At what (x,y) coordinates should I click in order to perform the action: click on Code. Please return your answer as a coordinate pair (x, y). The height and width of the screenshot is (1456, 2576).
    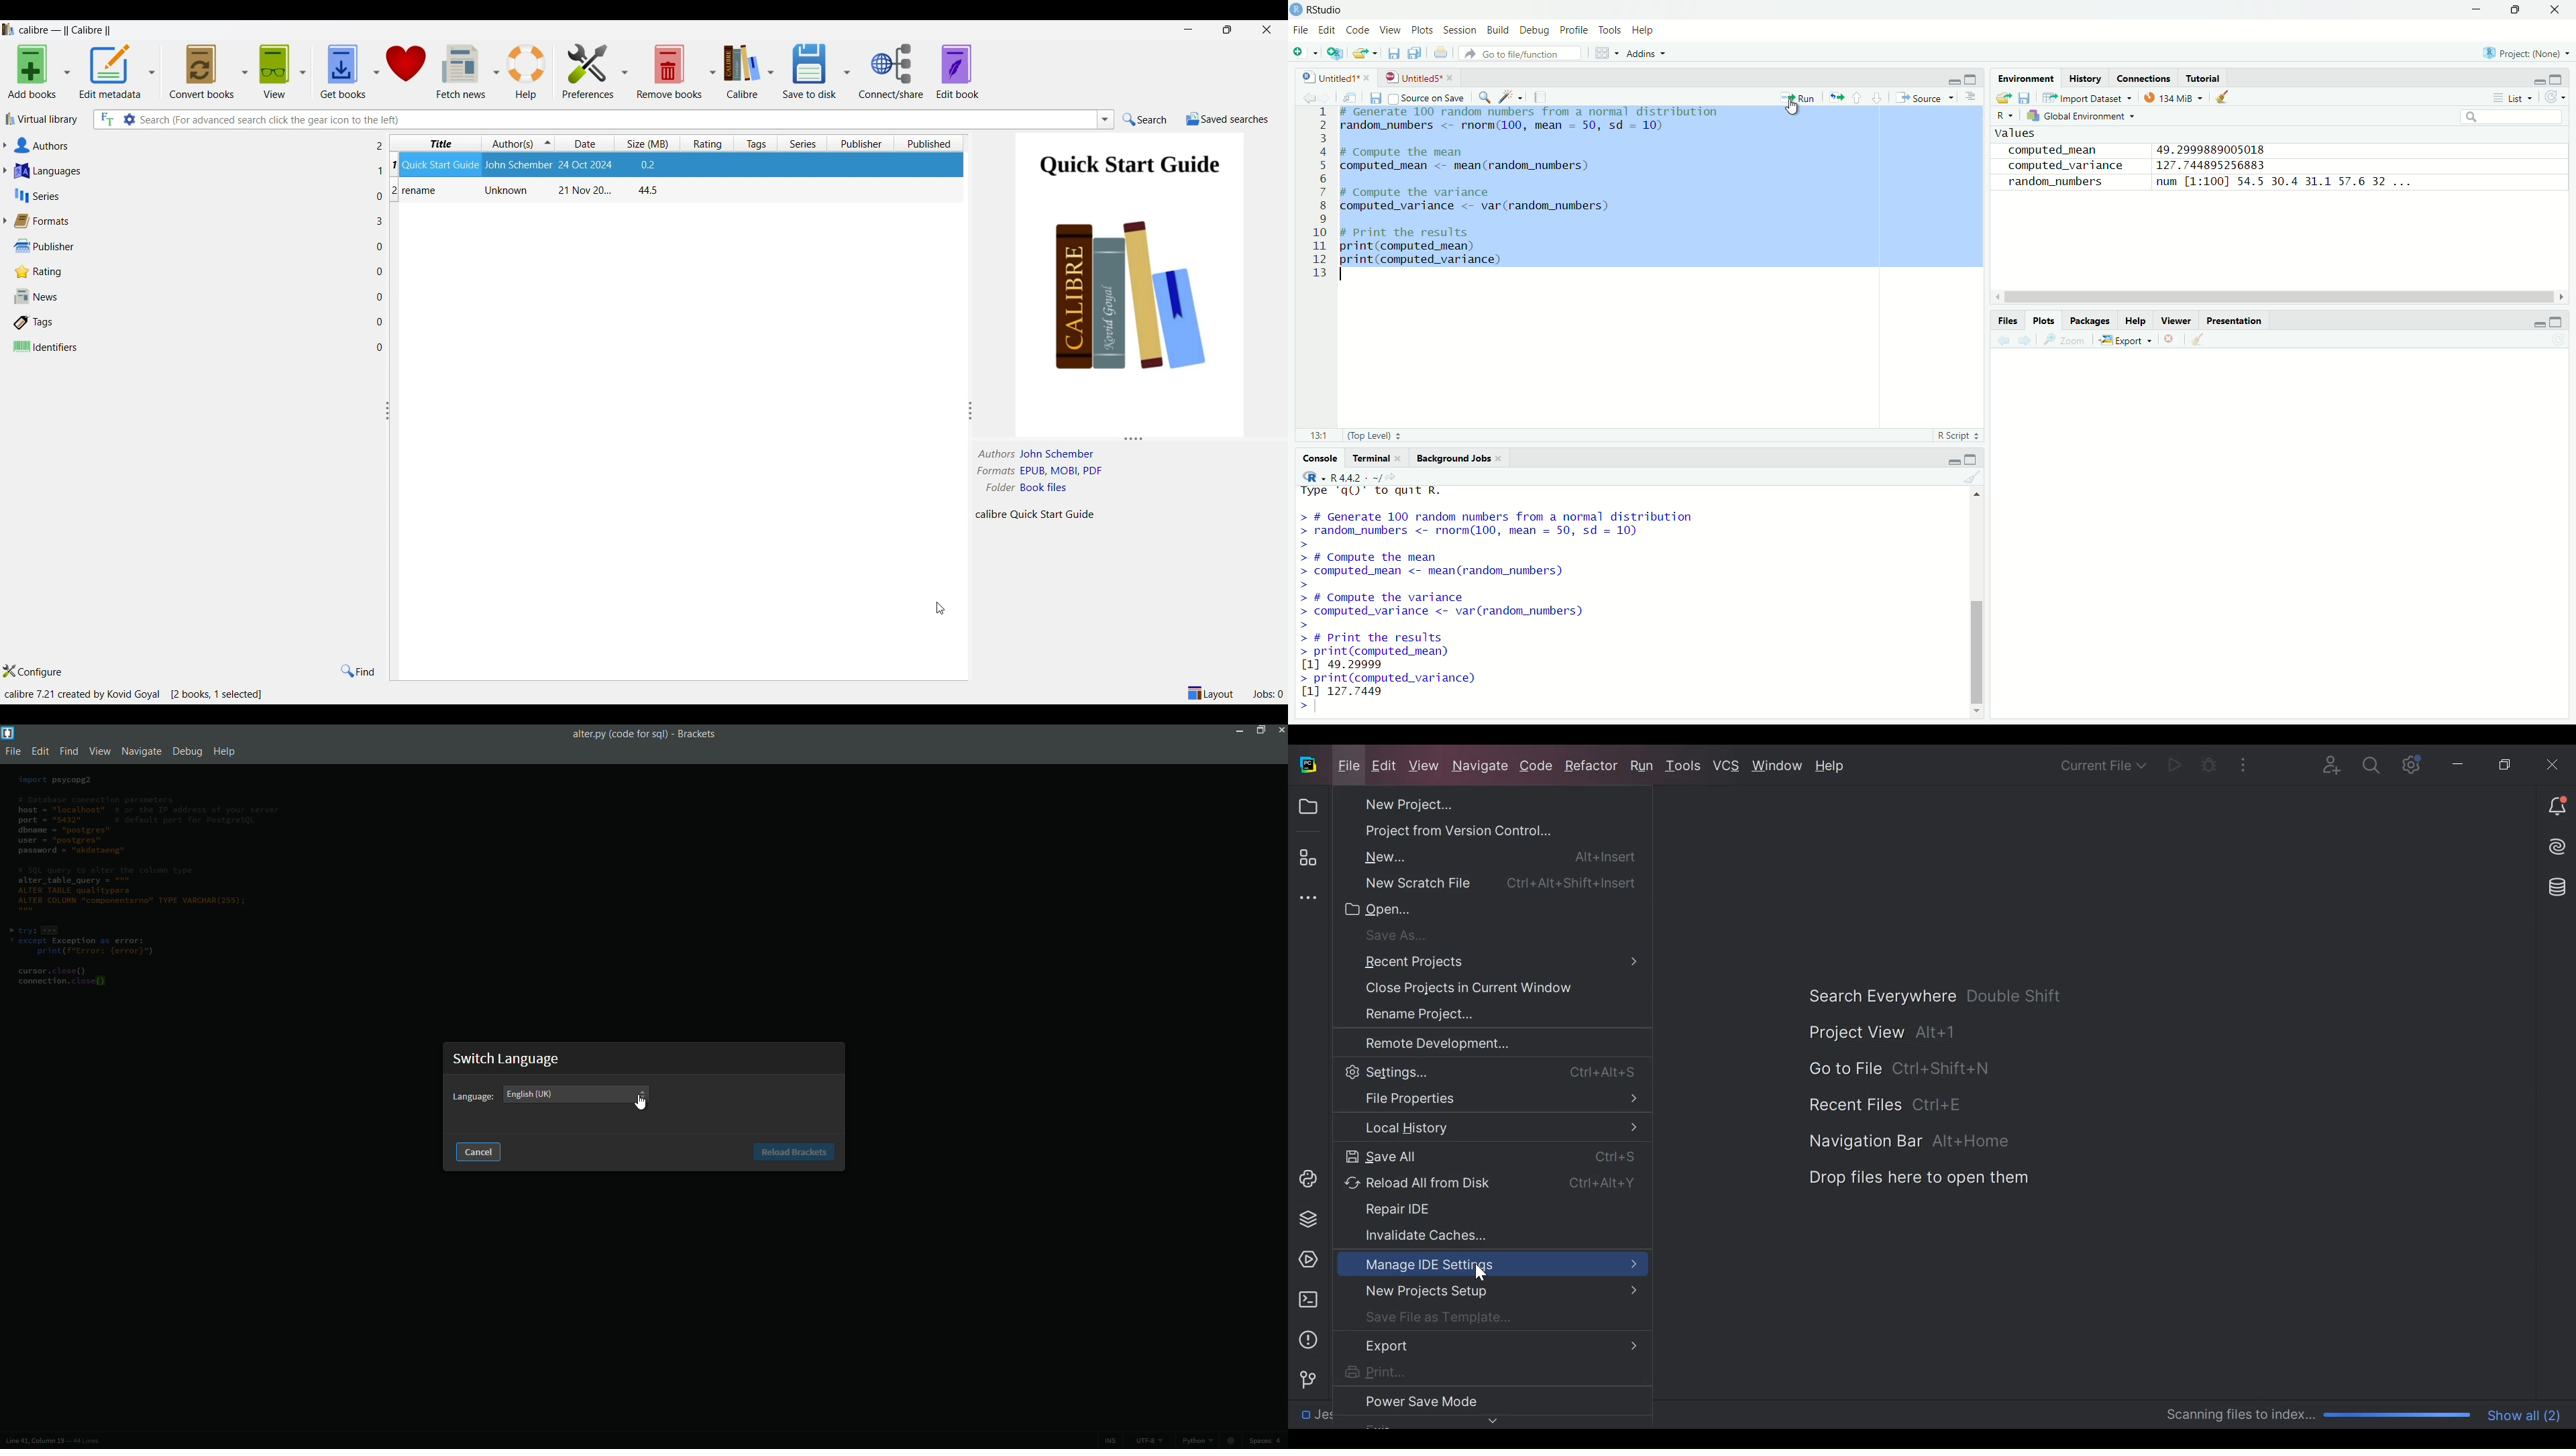
    Looking at the image, I should click on (1538, 767).